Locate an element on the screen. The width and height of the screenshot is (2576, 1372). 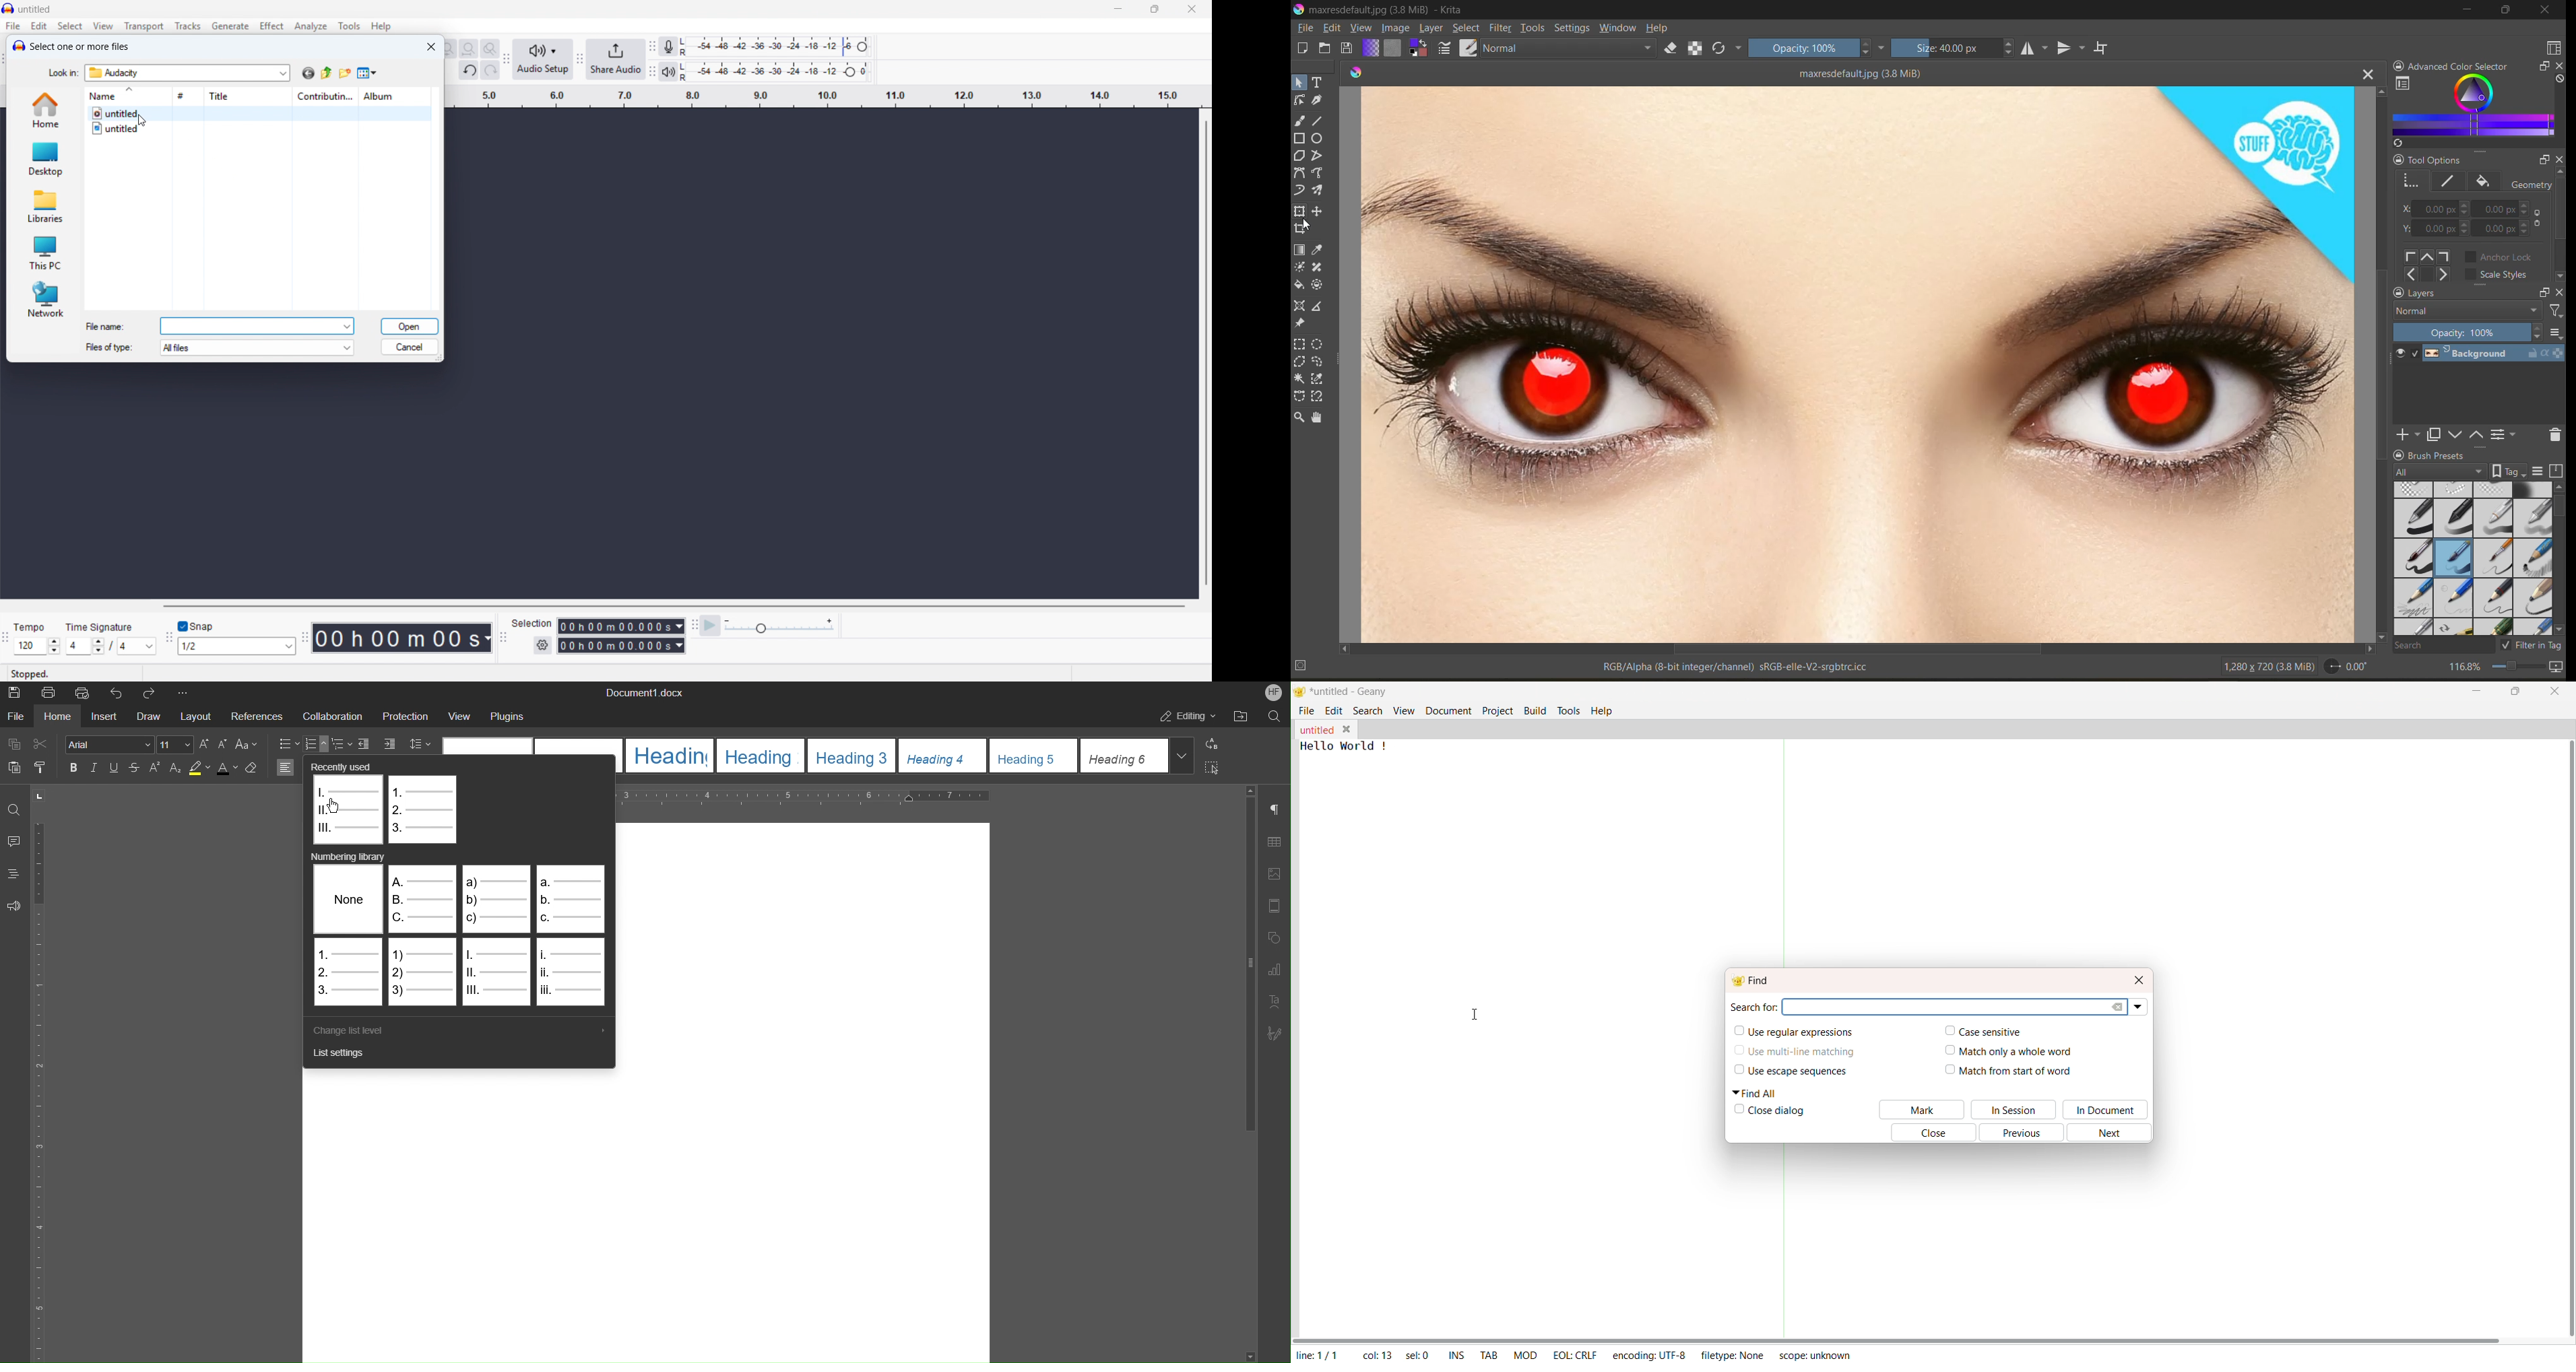
tool is located at coordinates (1299, 306).